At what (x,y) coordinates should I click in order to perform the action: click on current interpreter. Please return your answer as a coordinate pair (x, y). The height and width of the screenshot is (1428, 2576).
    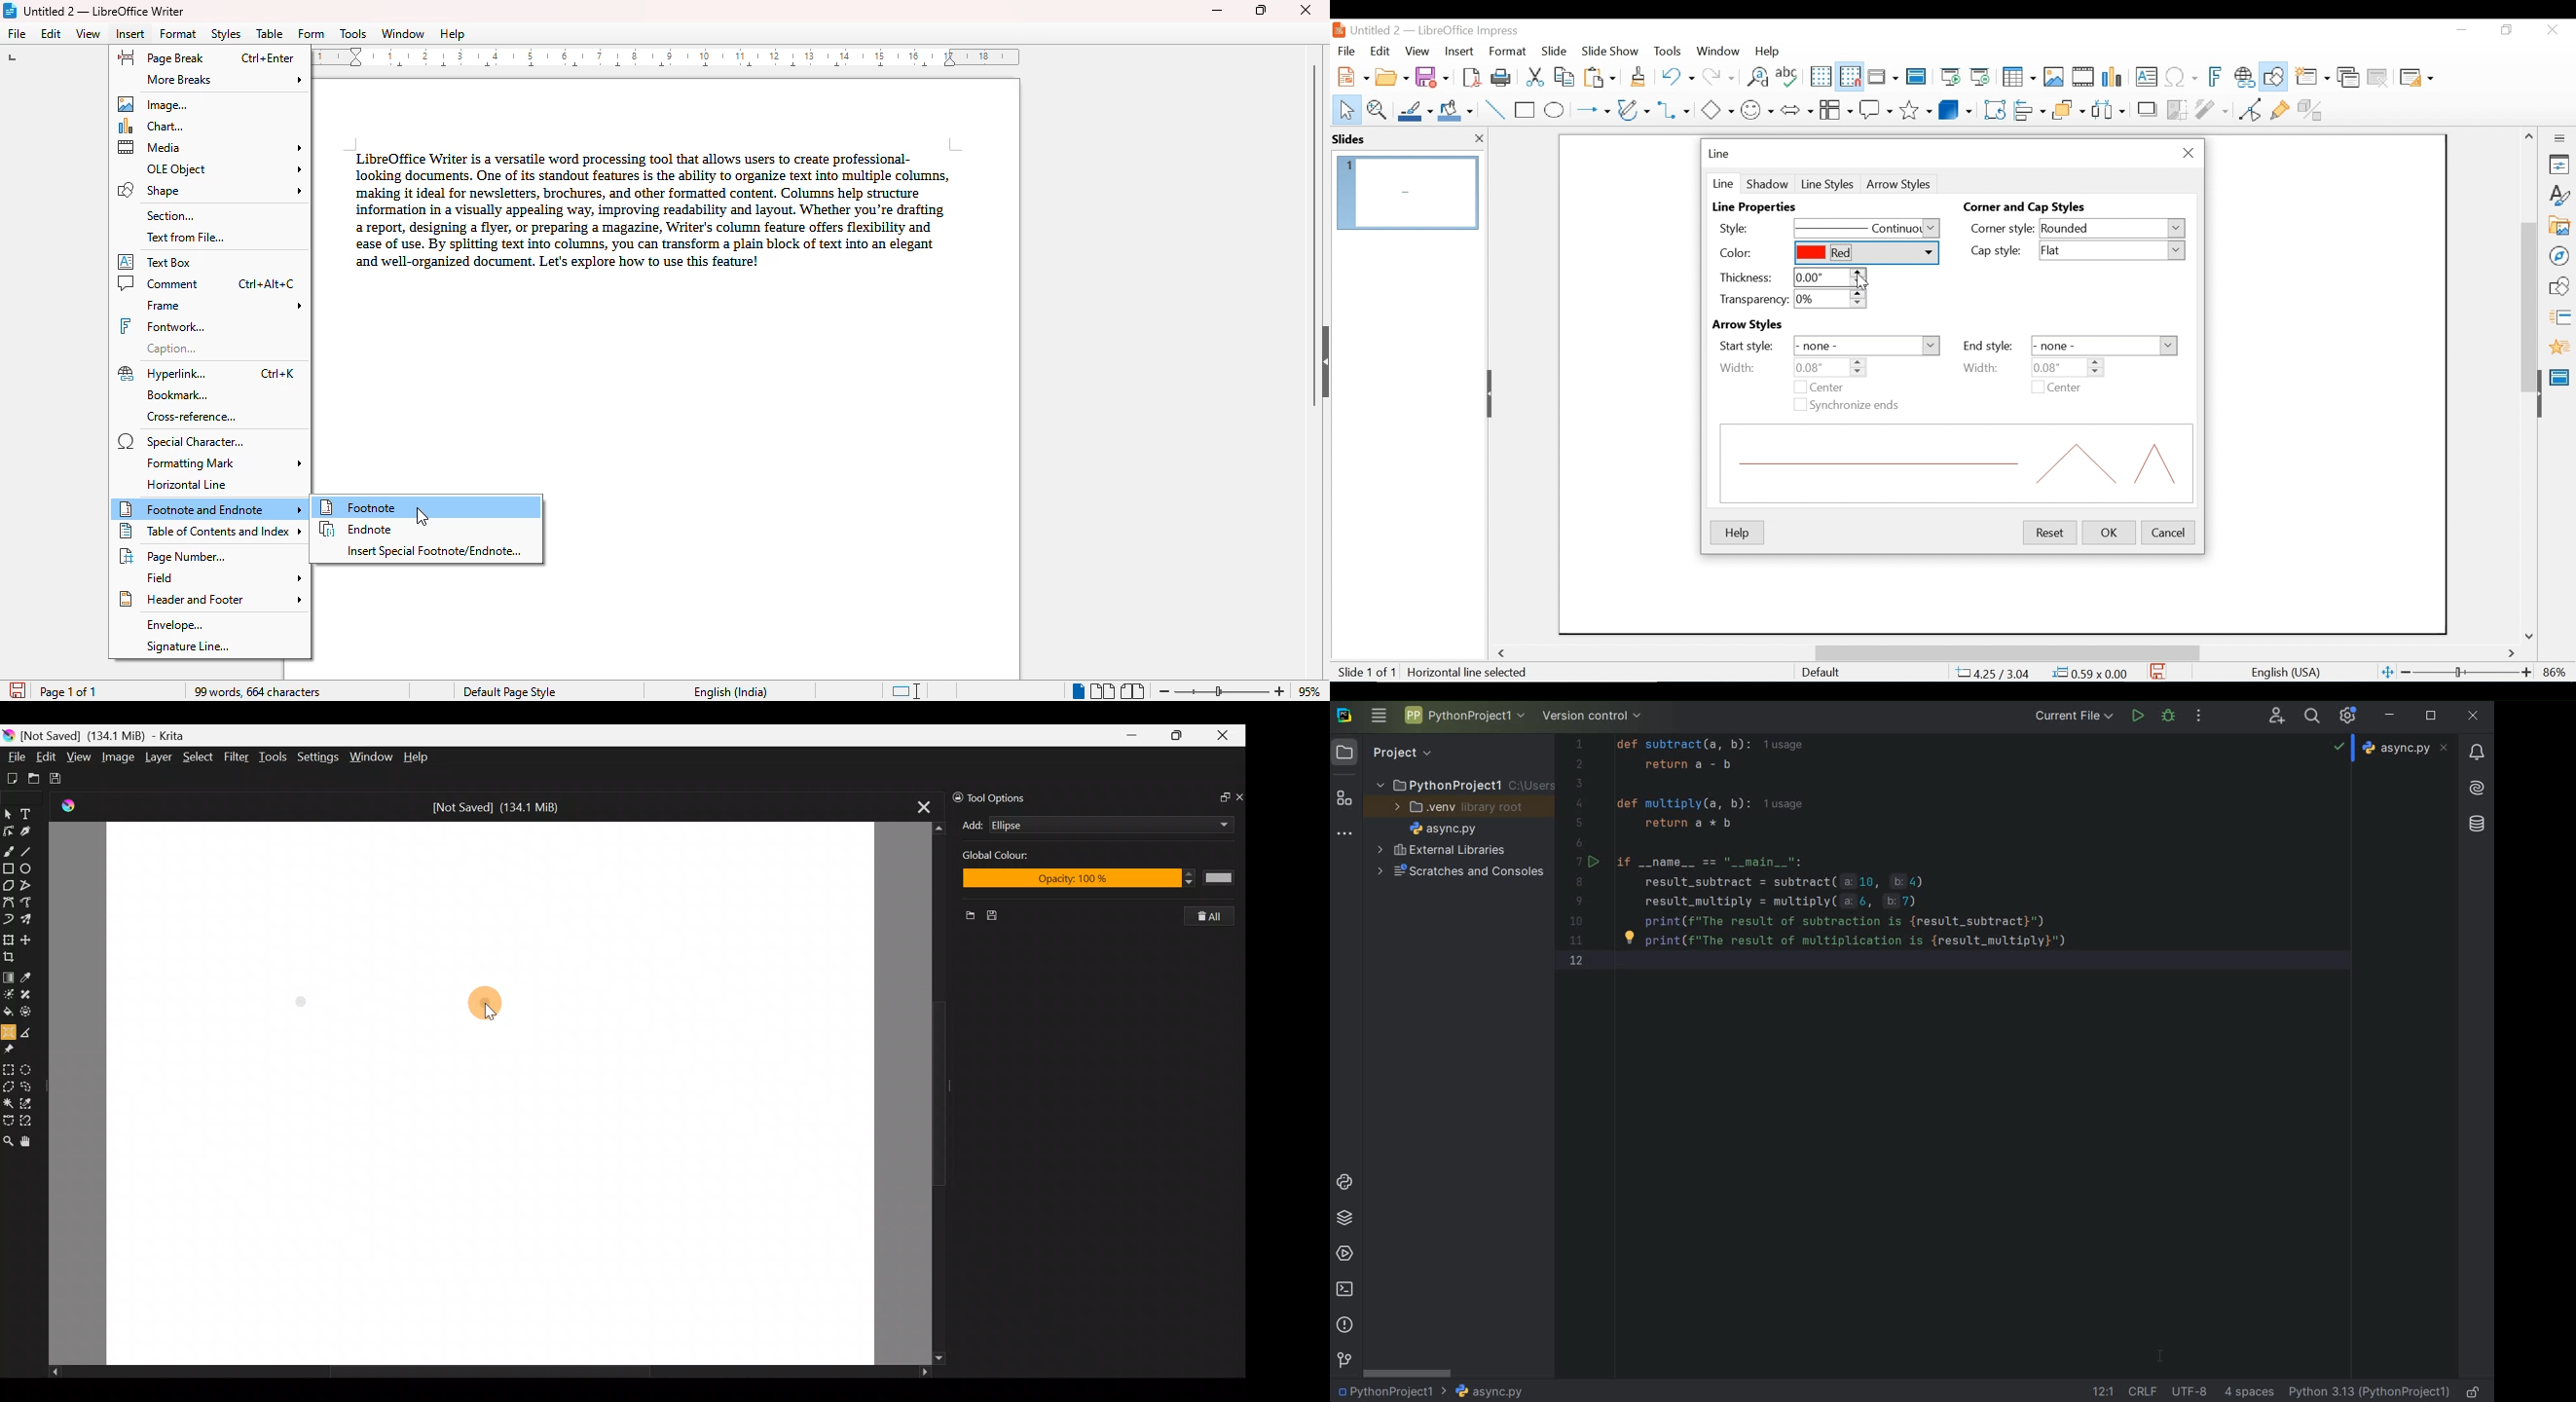
    Looking at the image, I should click on (2371, 1393).